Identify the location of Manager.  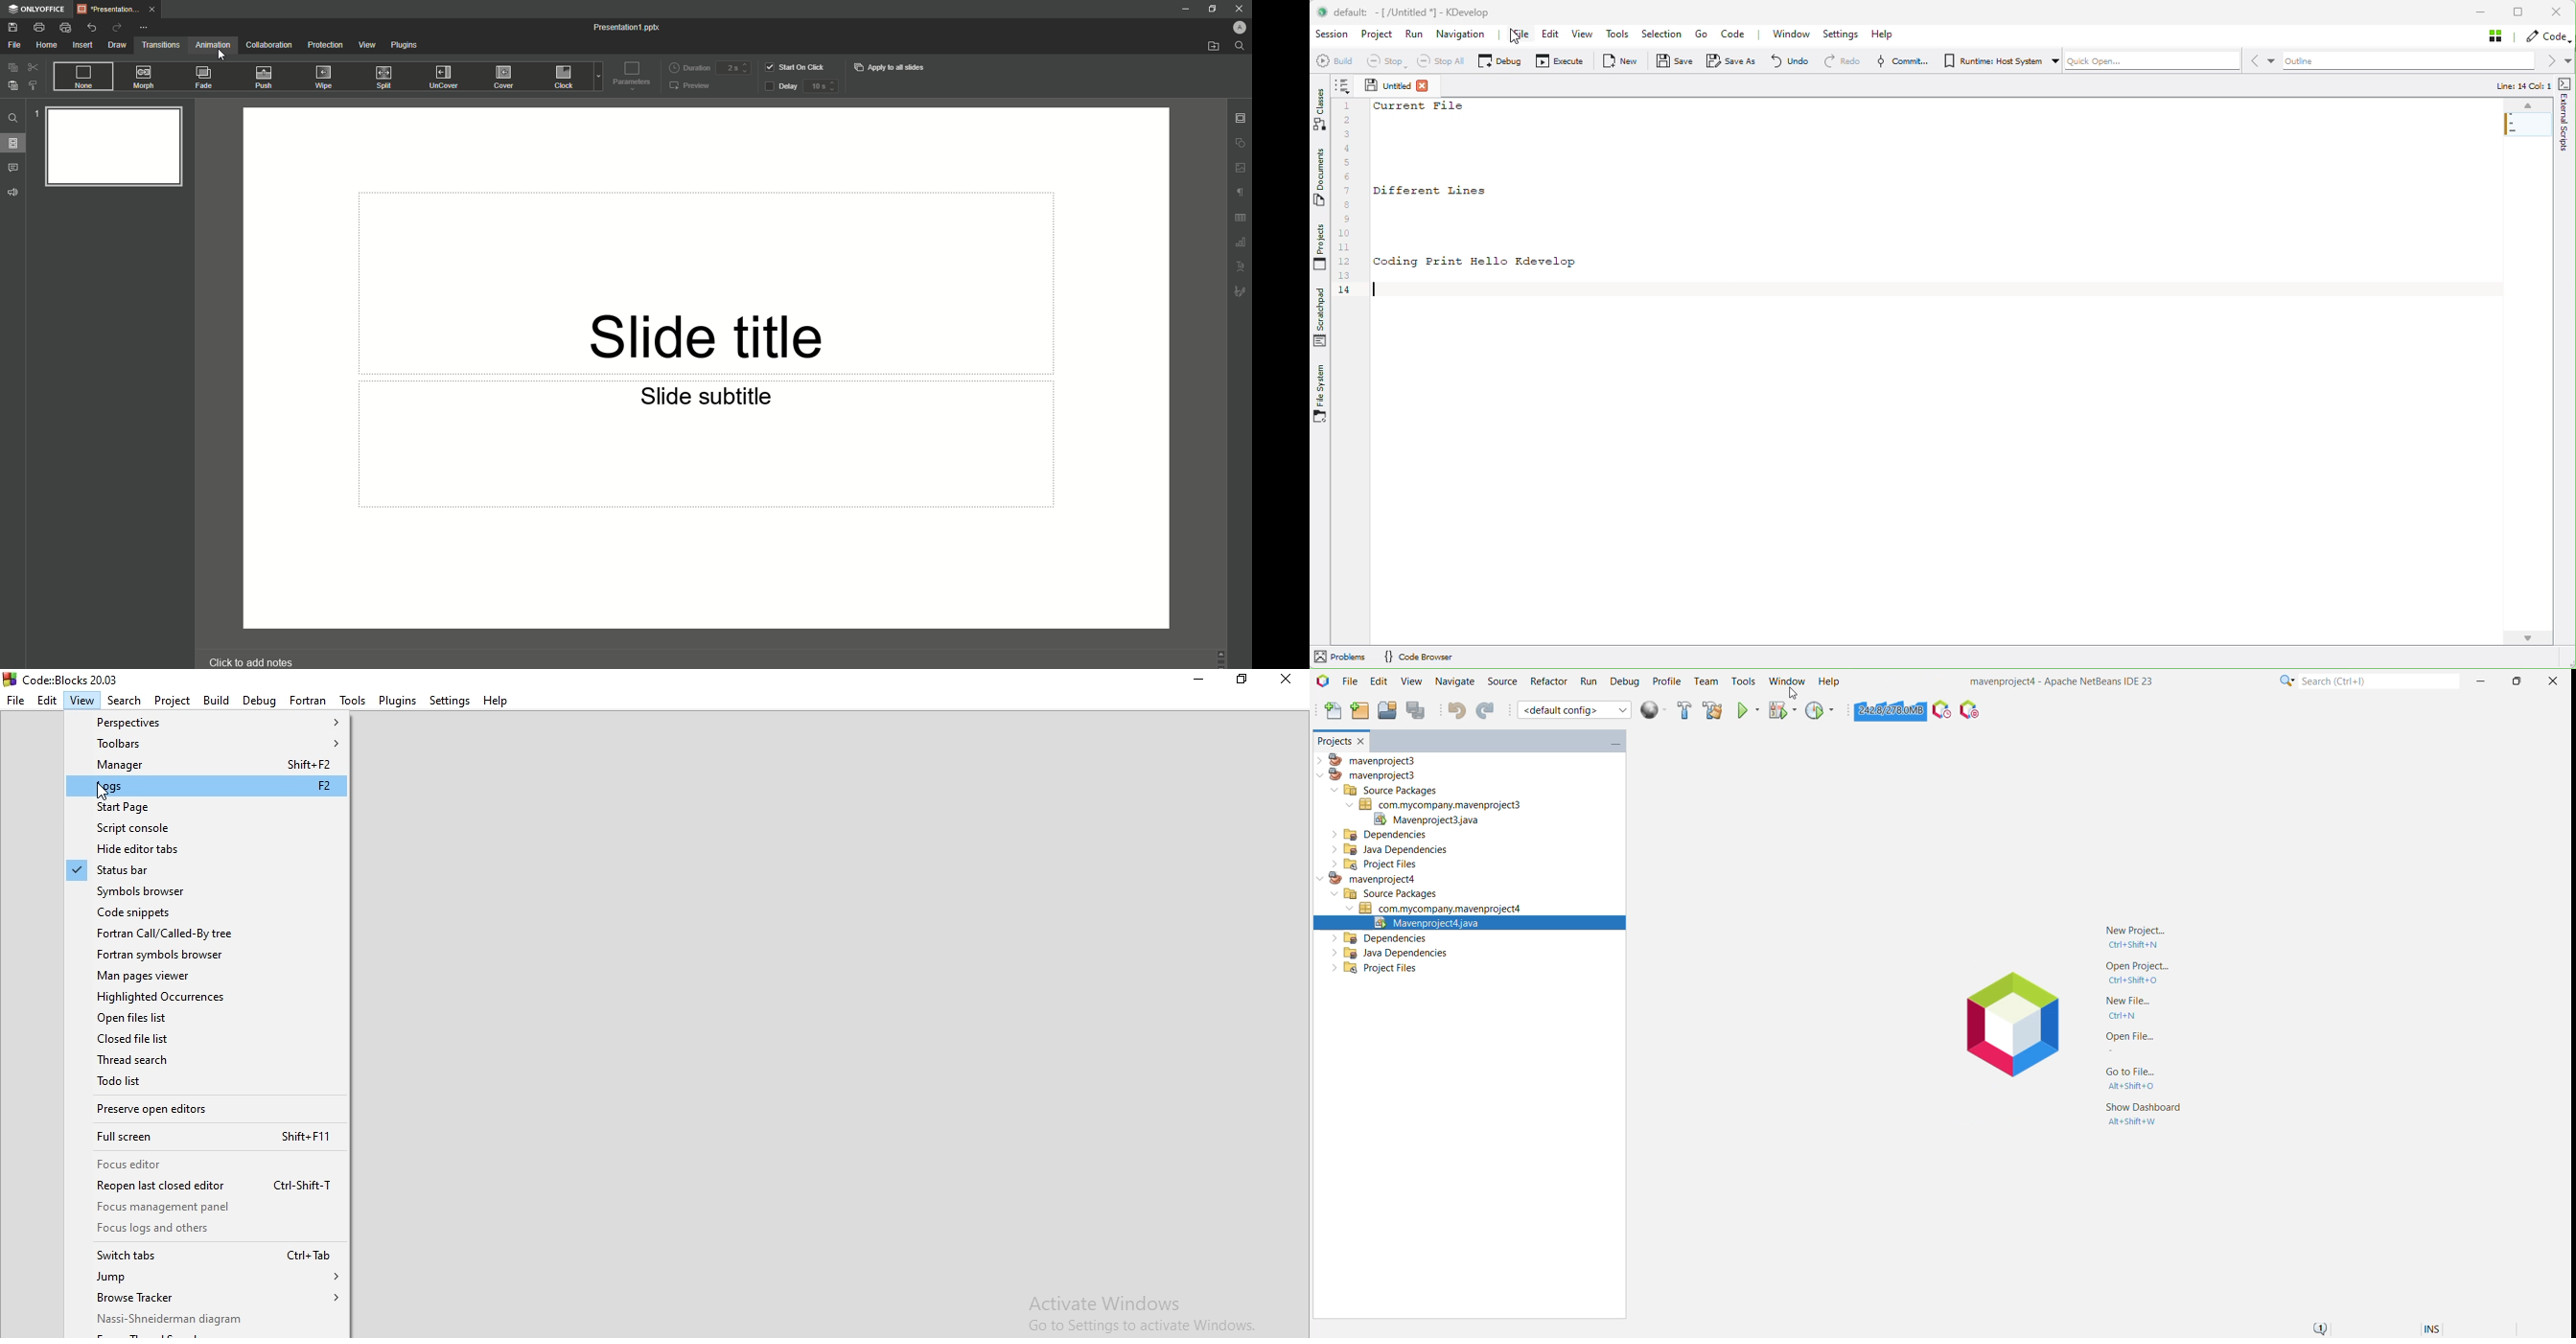
(205, 765).